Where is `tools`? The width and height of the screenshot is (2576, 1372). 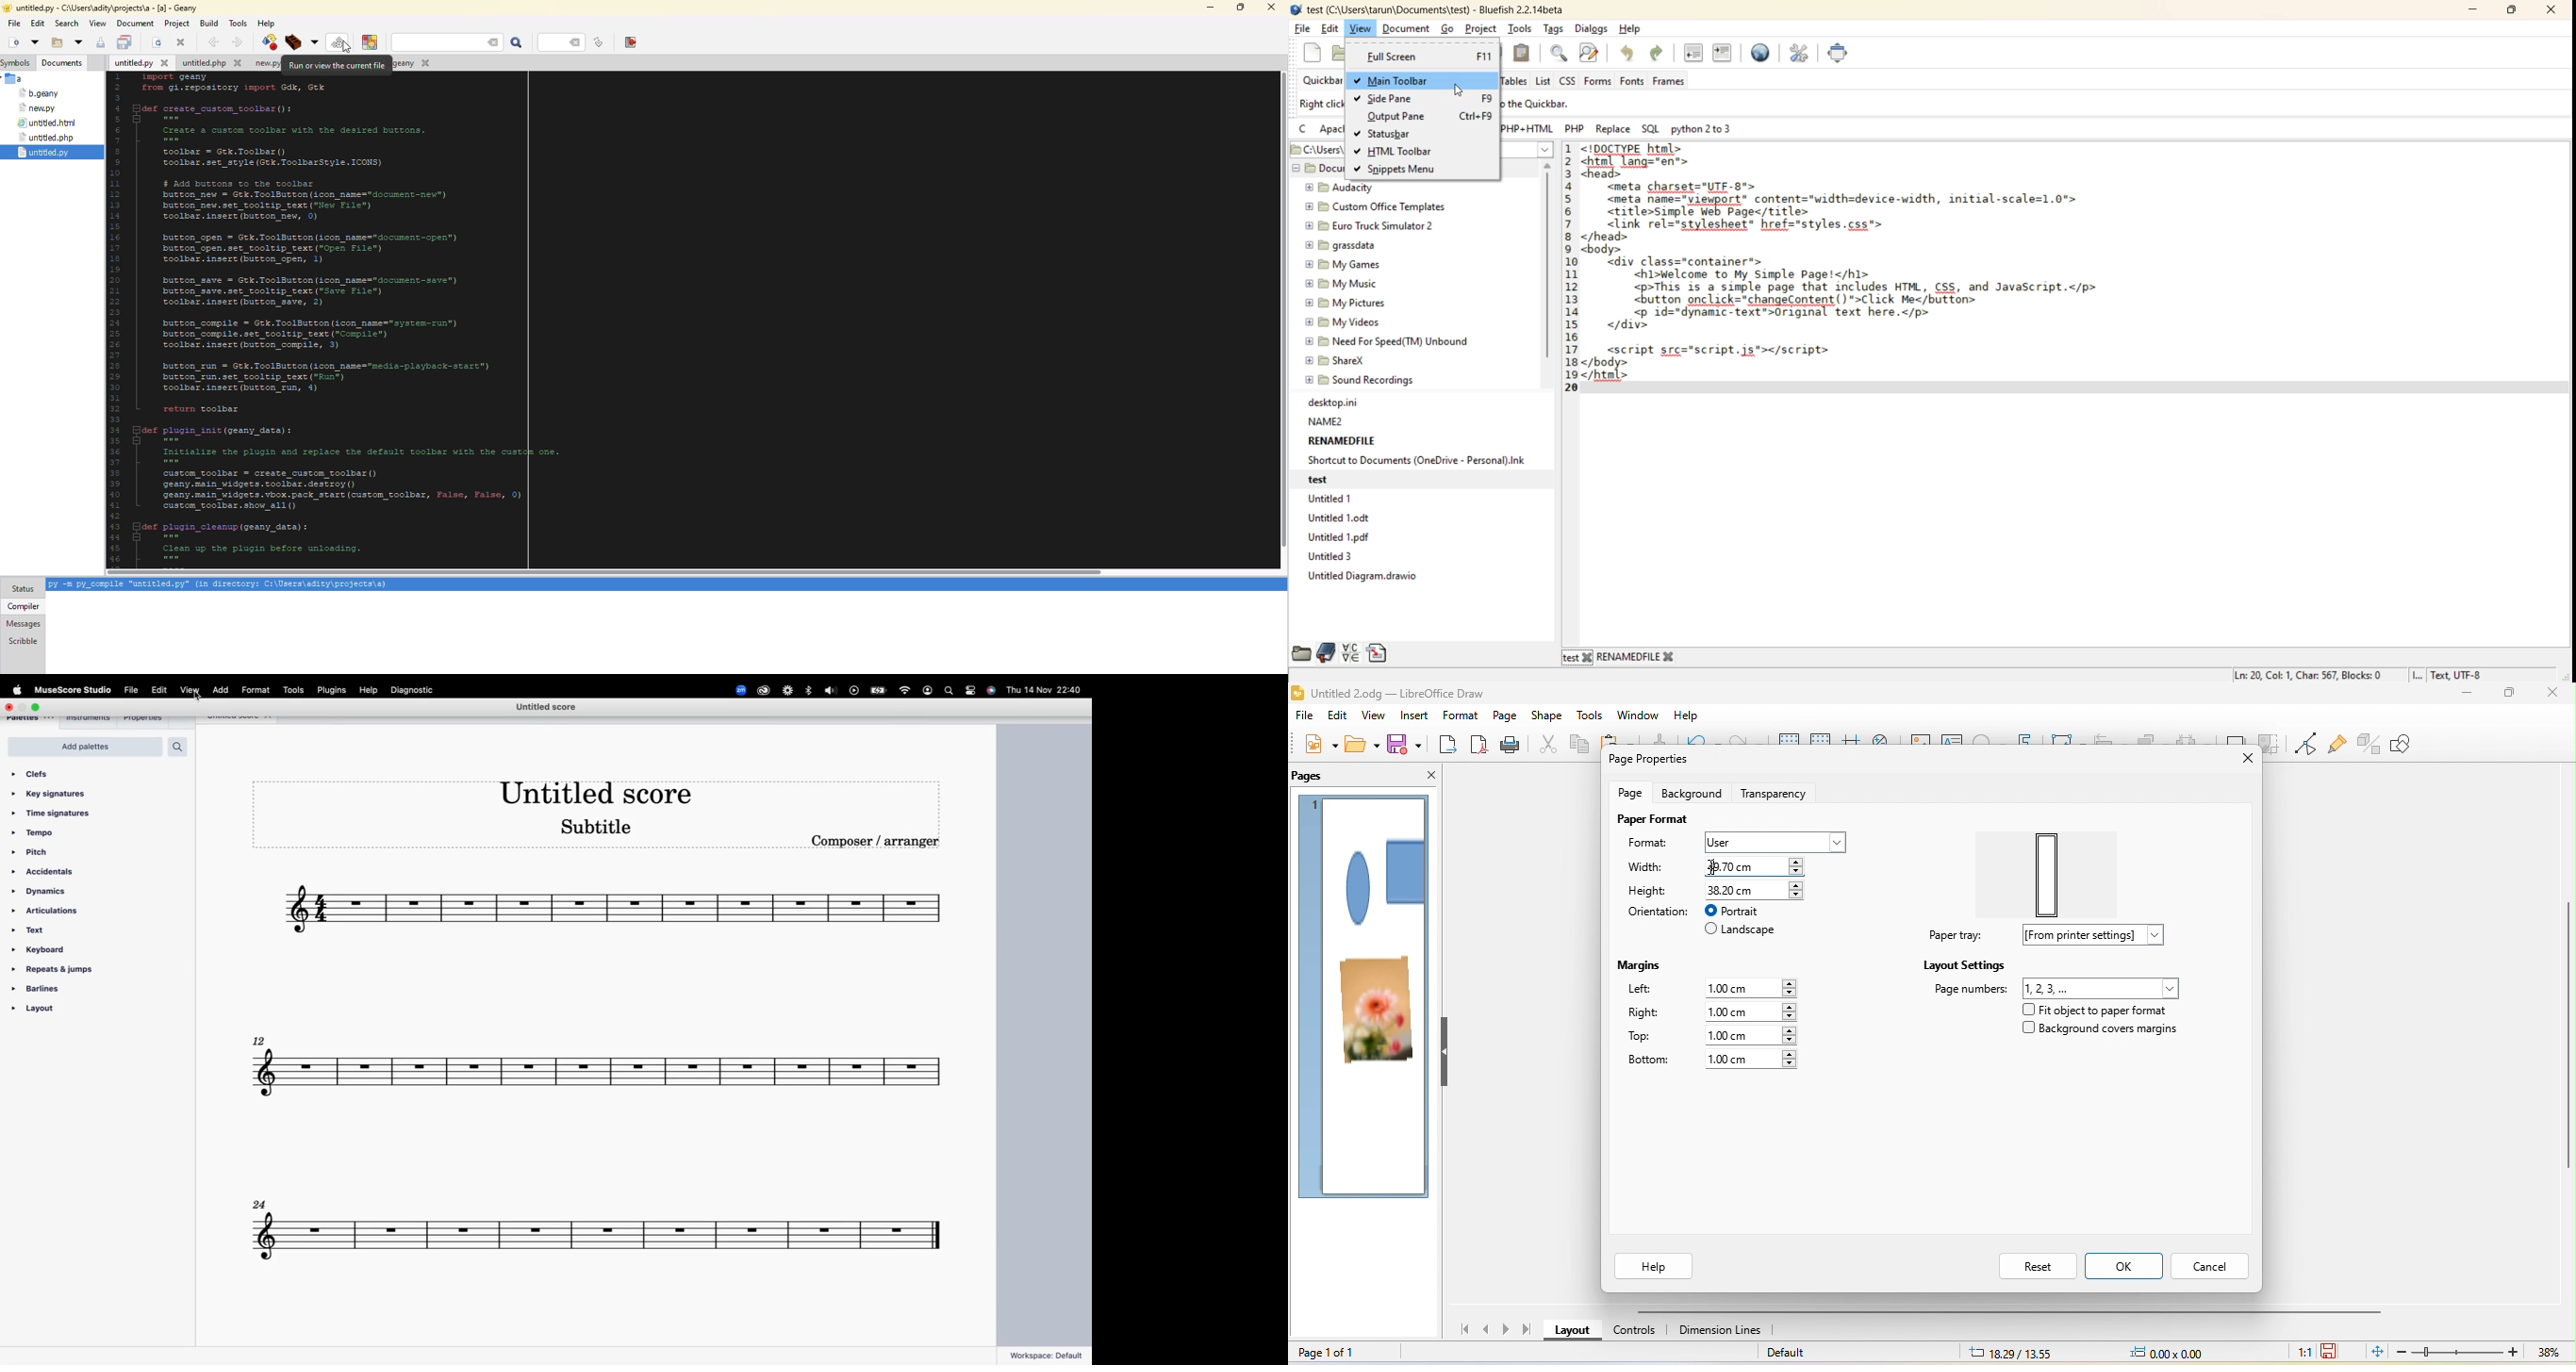 tools is located at coordinates (239, 23).